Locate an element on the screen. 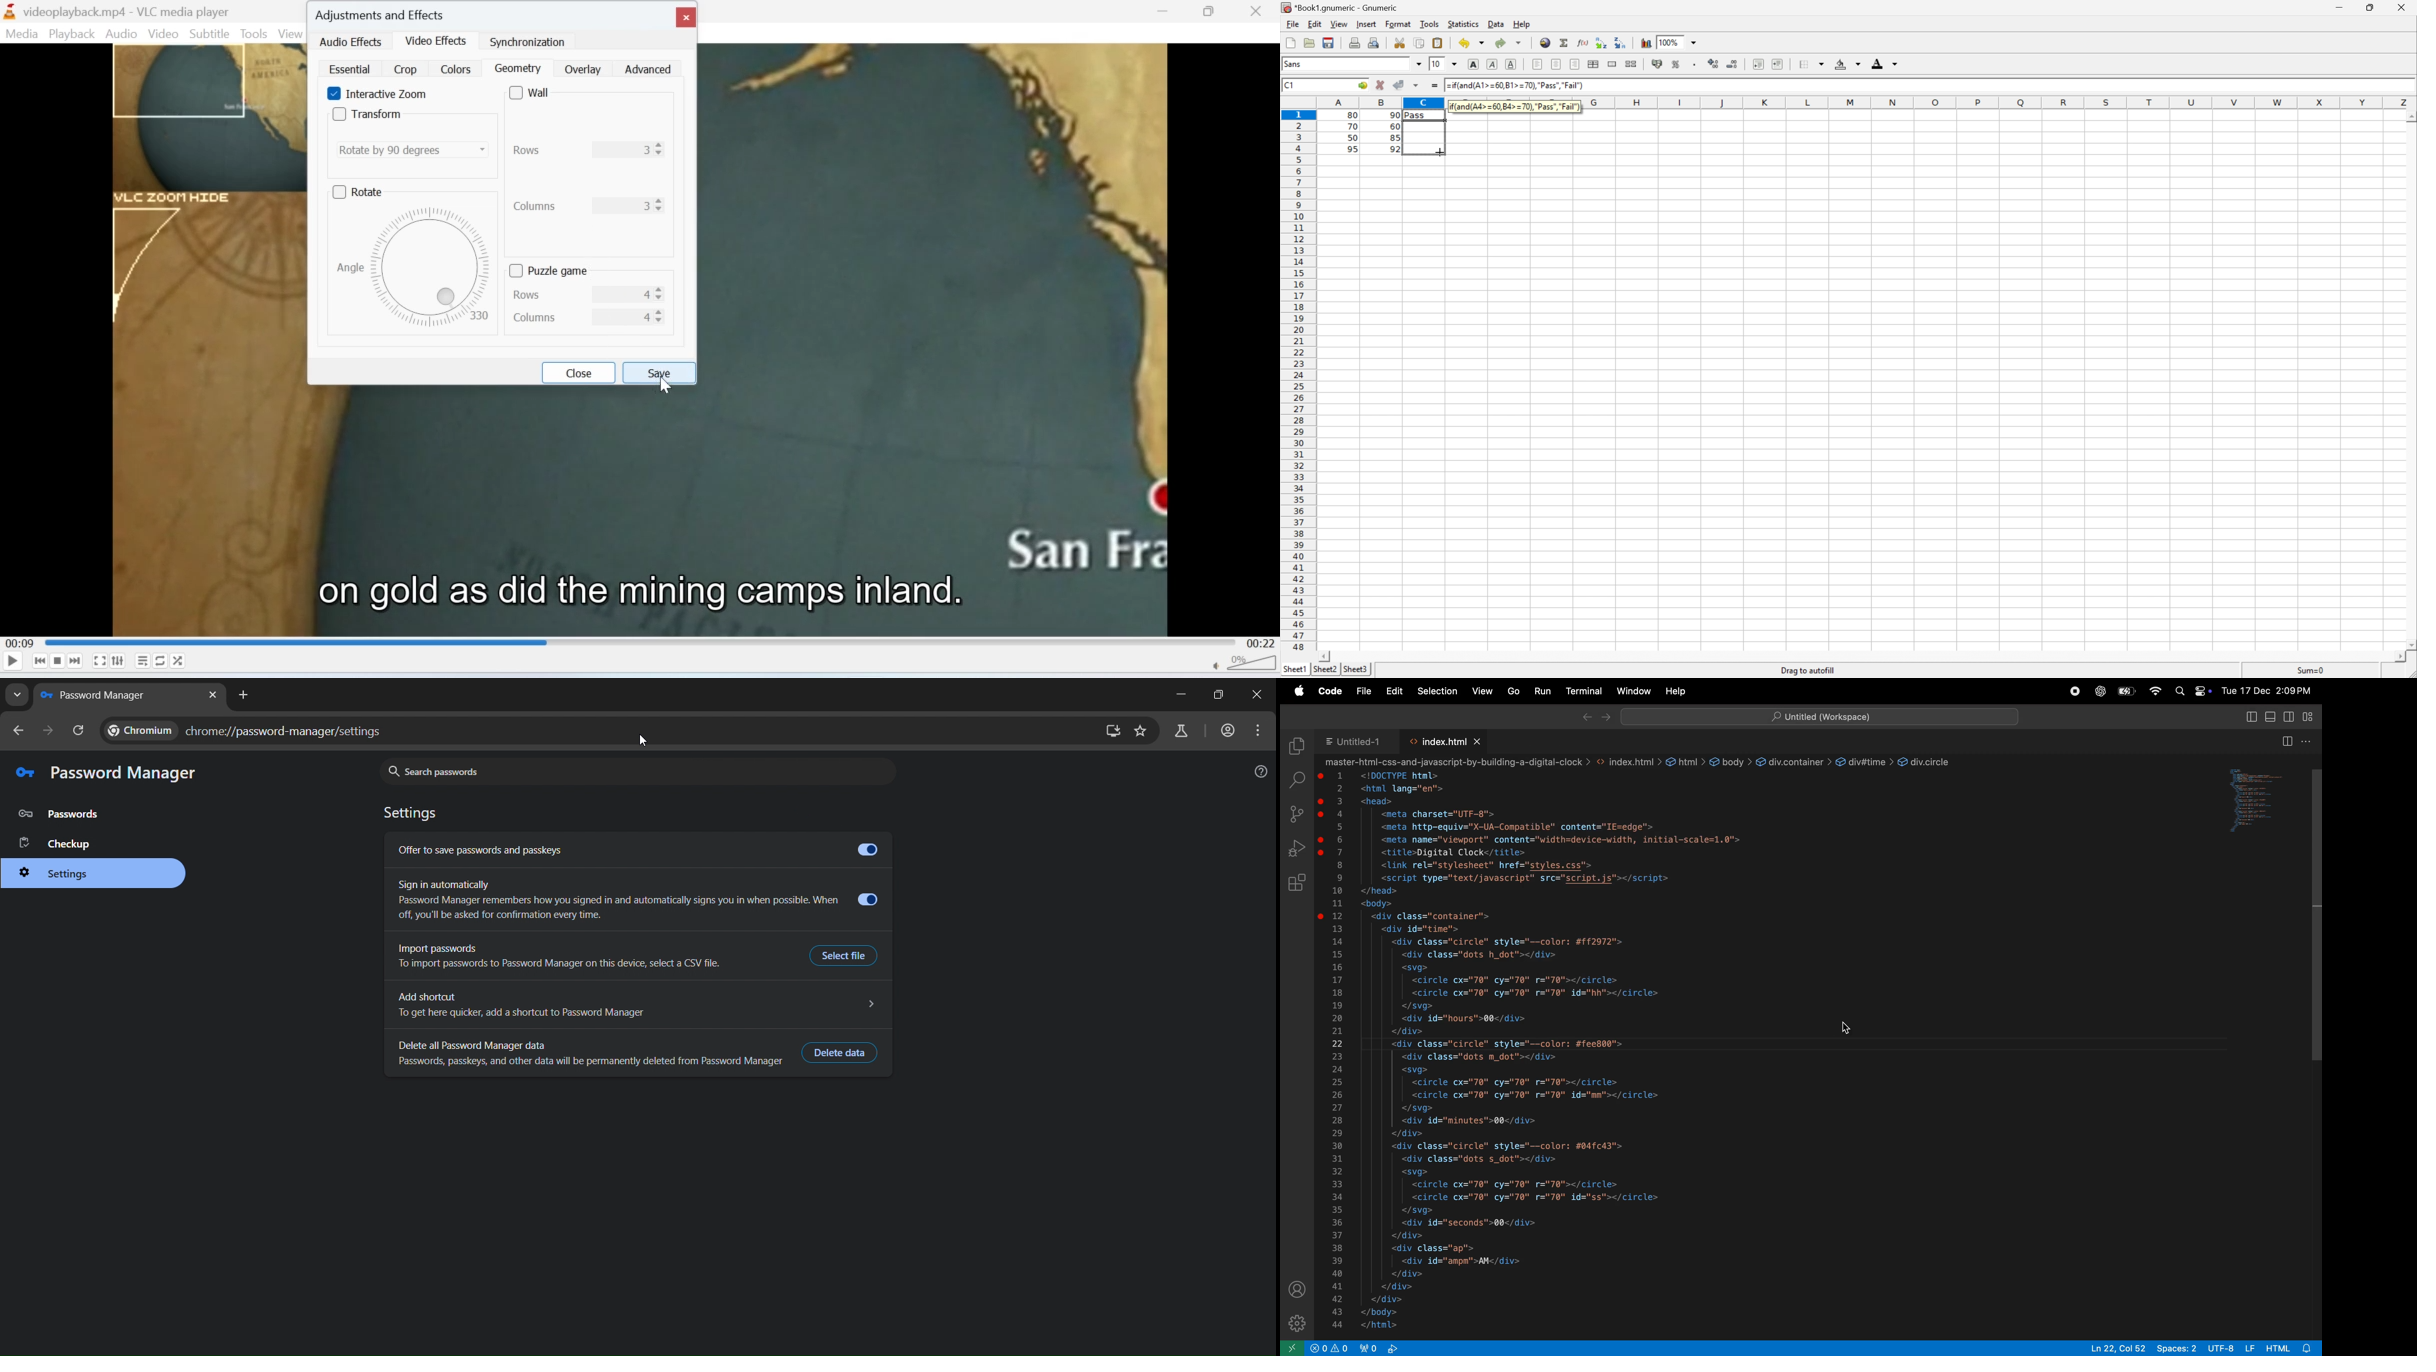 The image size is (2436, 1372). <html lang="en">
<head>
<meta charset="UTF-8">
<meta http-equiv="X-UA-Compatible" content="IE=edge'>
<meta name="viewport" content="width=device-width, initial-scale=1.0">
<title>Digital Clock</title>
<link rel="stylesheet" href="styles.css">
<script type="text/javascript" src="script.js"></script>
</head>
<body>
<div class="container">
<div id="time">
<div class="circle" style="--color: #ff2972">
<div class="dots h_dot"></div>
<svg>
<circle cx="70" cy="70" r="70"></circle>
<circle cx="70" cy="70" r="70" id="hh"></circle>
</svg>
<div id="hours">00</div>
</div>
<div class="circle" style="--color: #fee800">
<div class="dots m_dot"></div>
<svg>
<circle cx="70" cy="70" r="70"></circle>
<circle cx="70" cy="70" r="70" id="mm"></circle>
</svg>
<div id="minutes">00</div>
</div>
<div class="circle" style="--color: #04fc43">
<div class="dots s_dot"></div>
<svg>
<circle cx="70" cy="70" r="70"></circle>
<circle cx="70" cy="70" r="70" id="ss"></circle>
</svg>
<div id="seconds">00</div>
</div>
<div class="ap">
<div id="ampm">AM</div>
</div>
</div>
</div>
</body>
</html> is located at coordinates (1559, 1052).